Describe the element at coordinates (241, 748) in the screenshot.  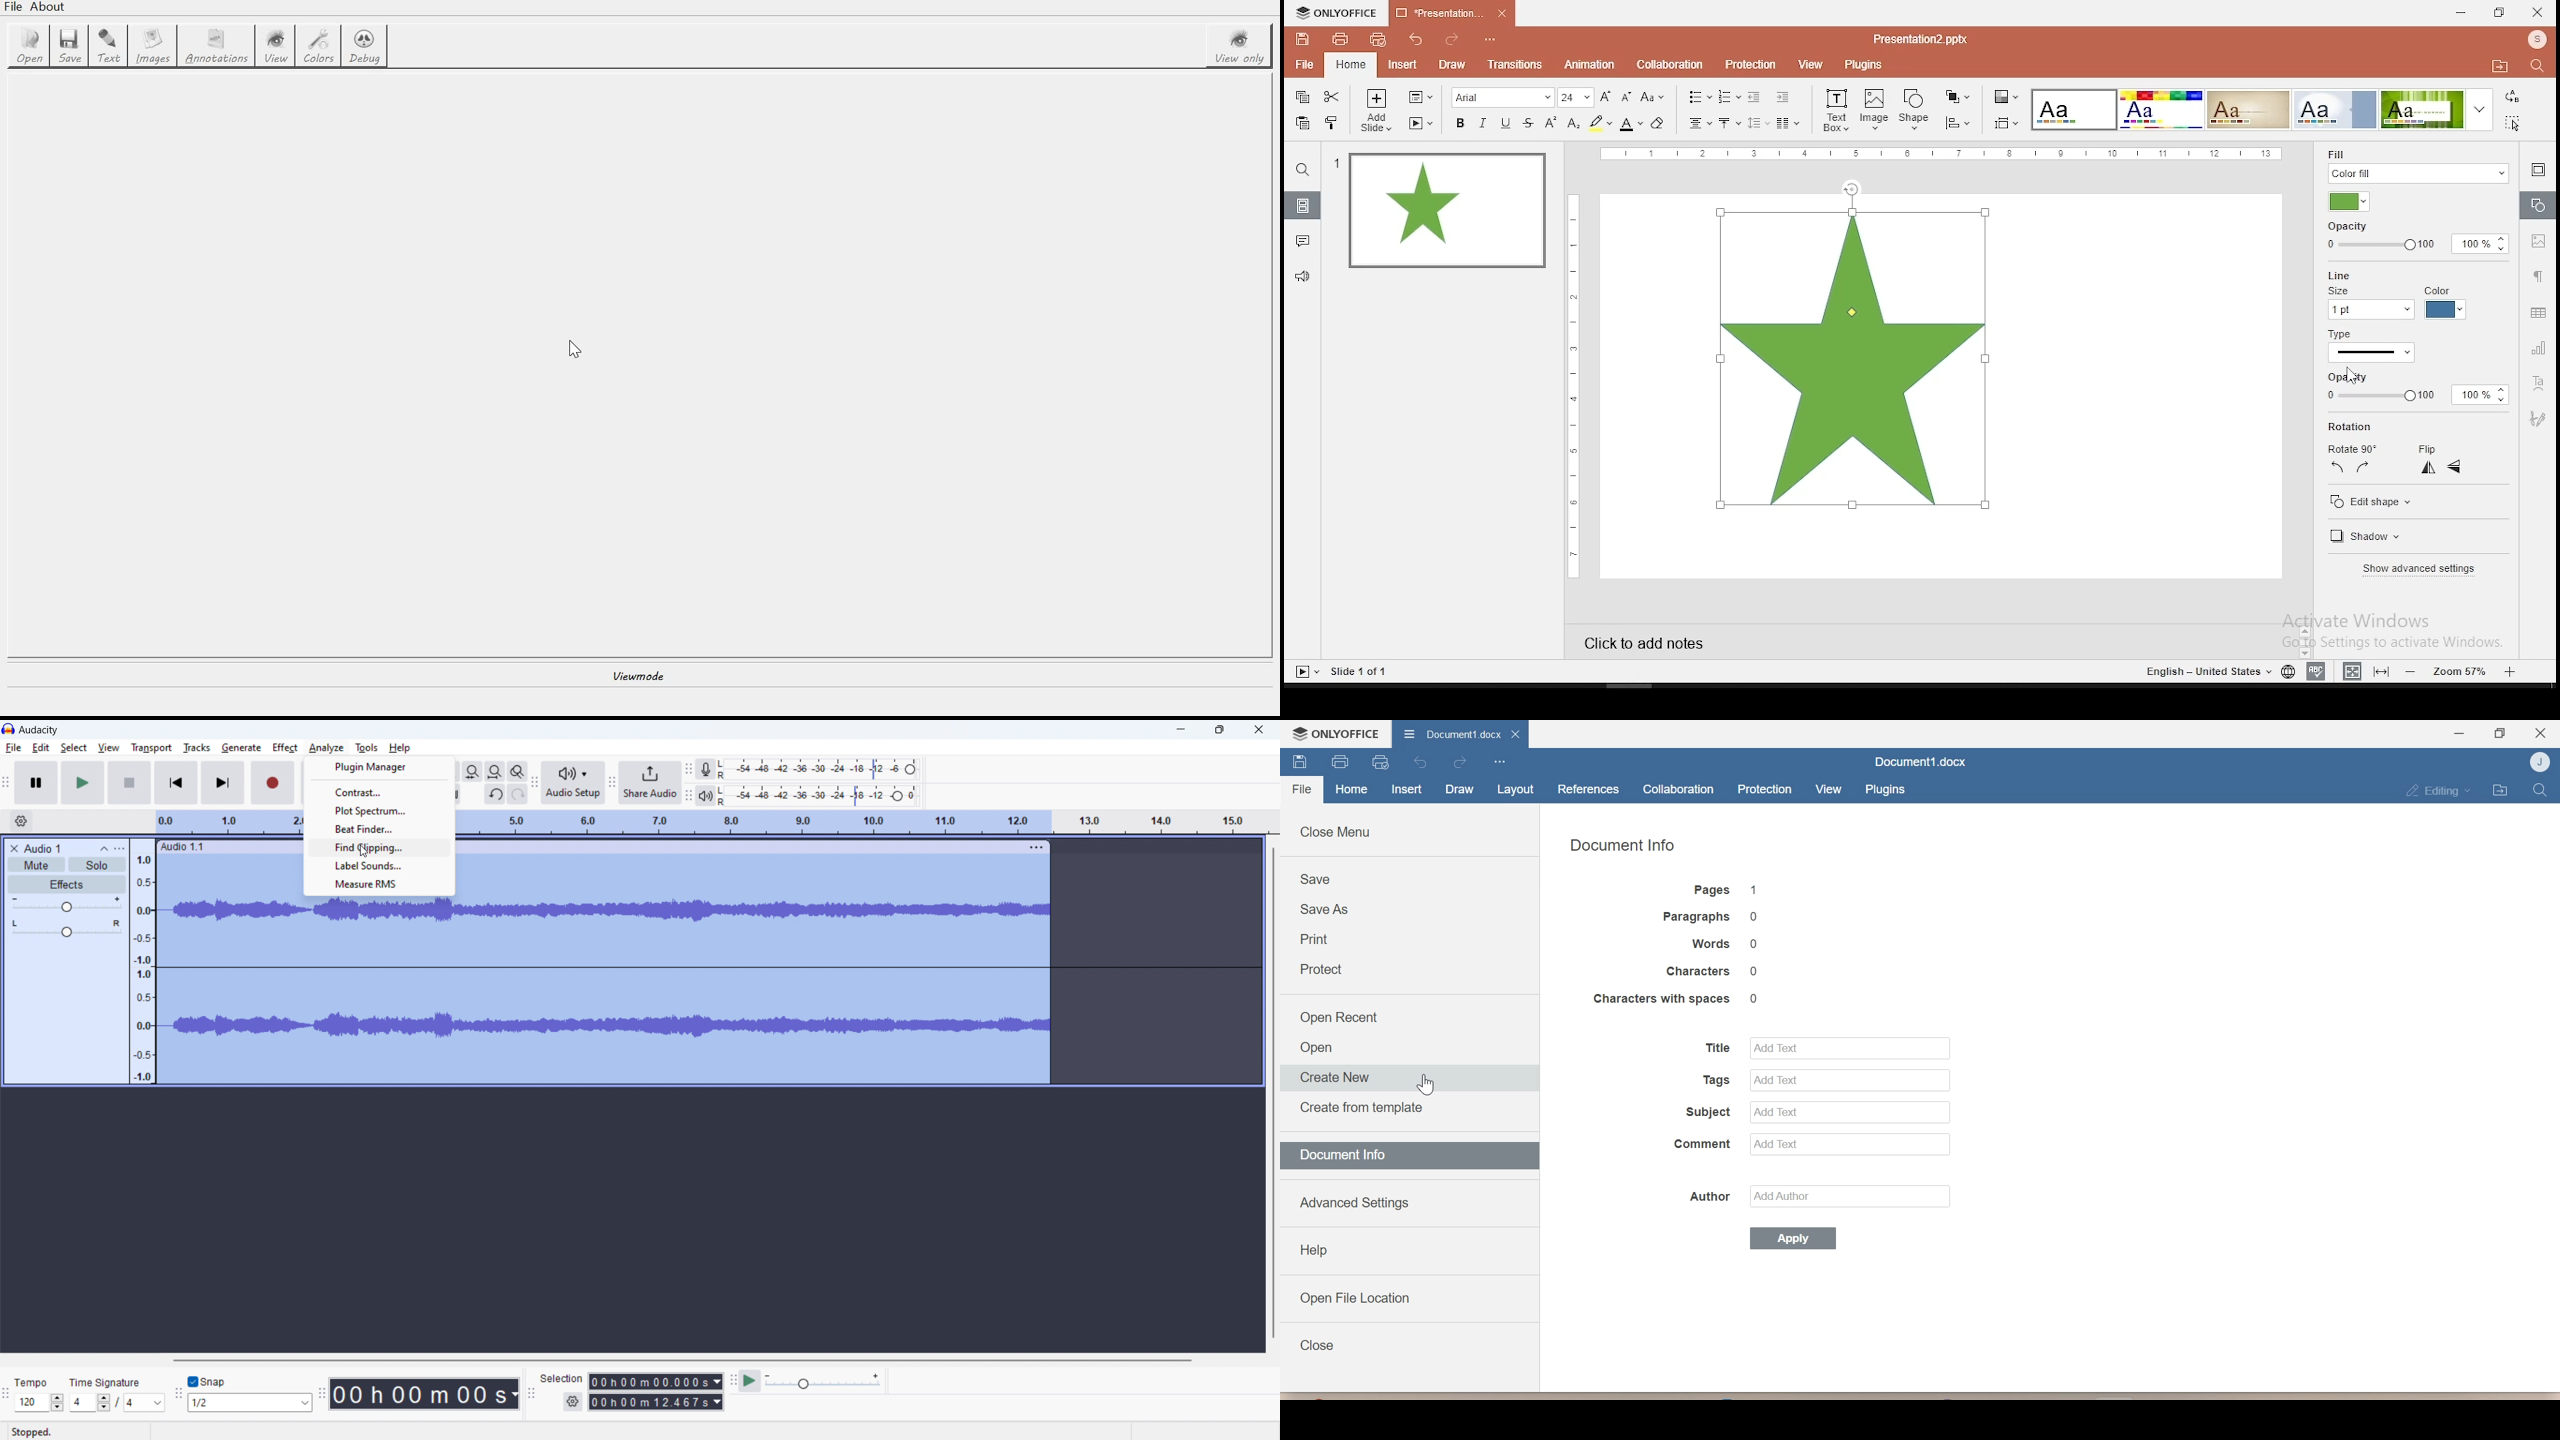
I see `generate` at that location.